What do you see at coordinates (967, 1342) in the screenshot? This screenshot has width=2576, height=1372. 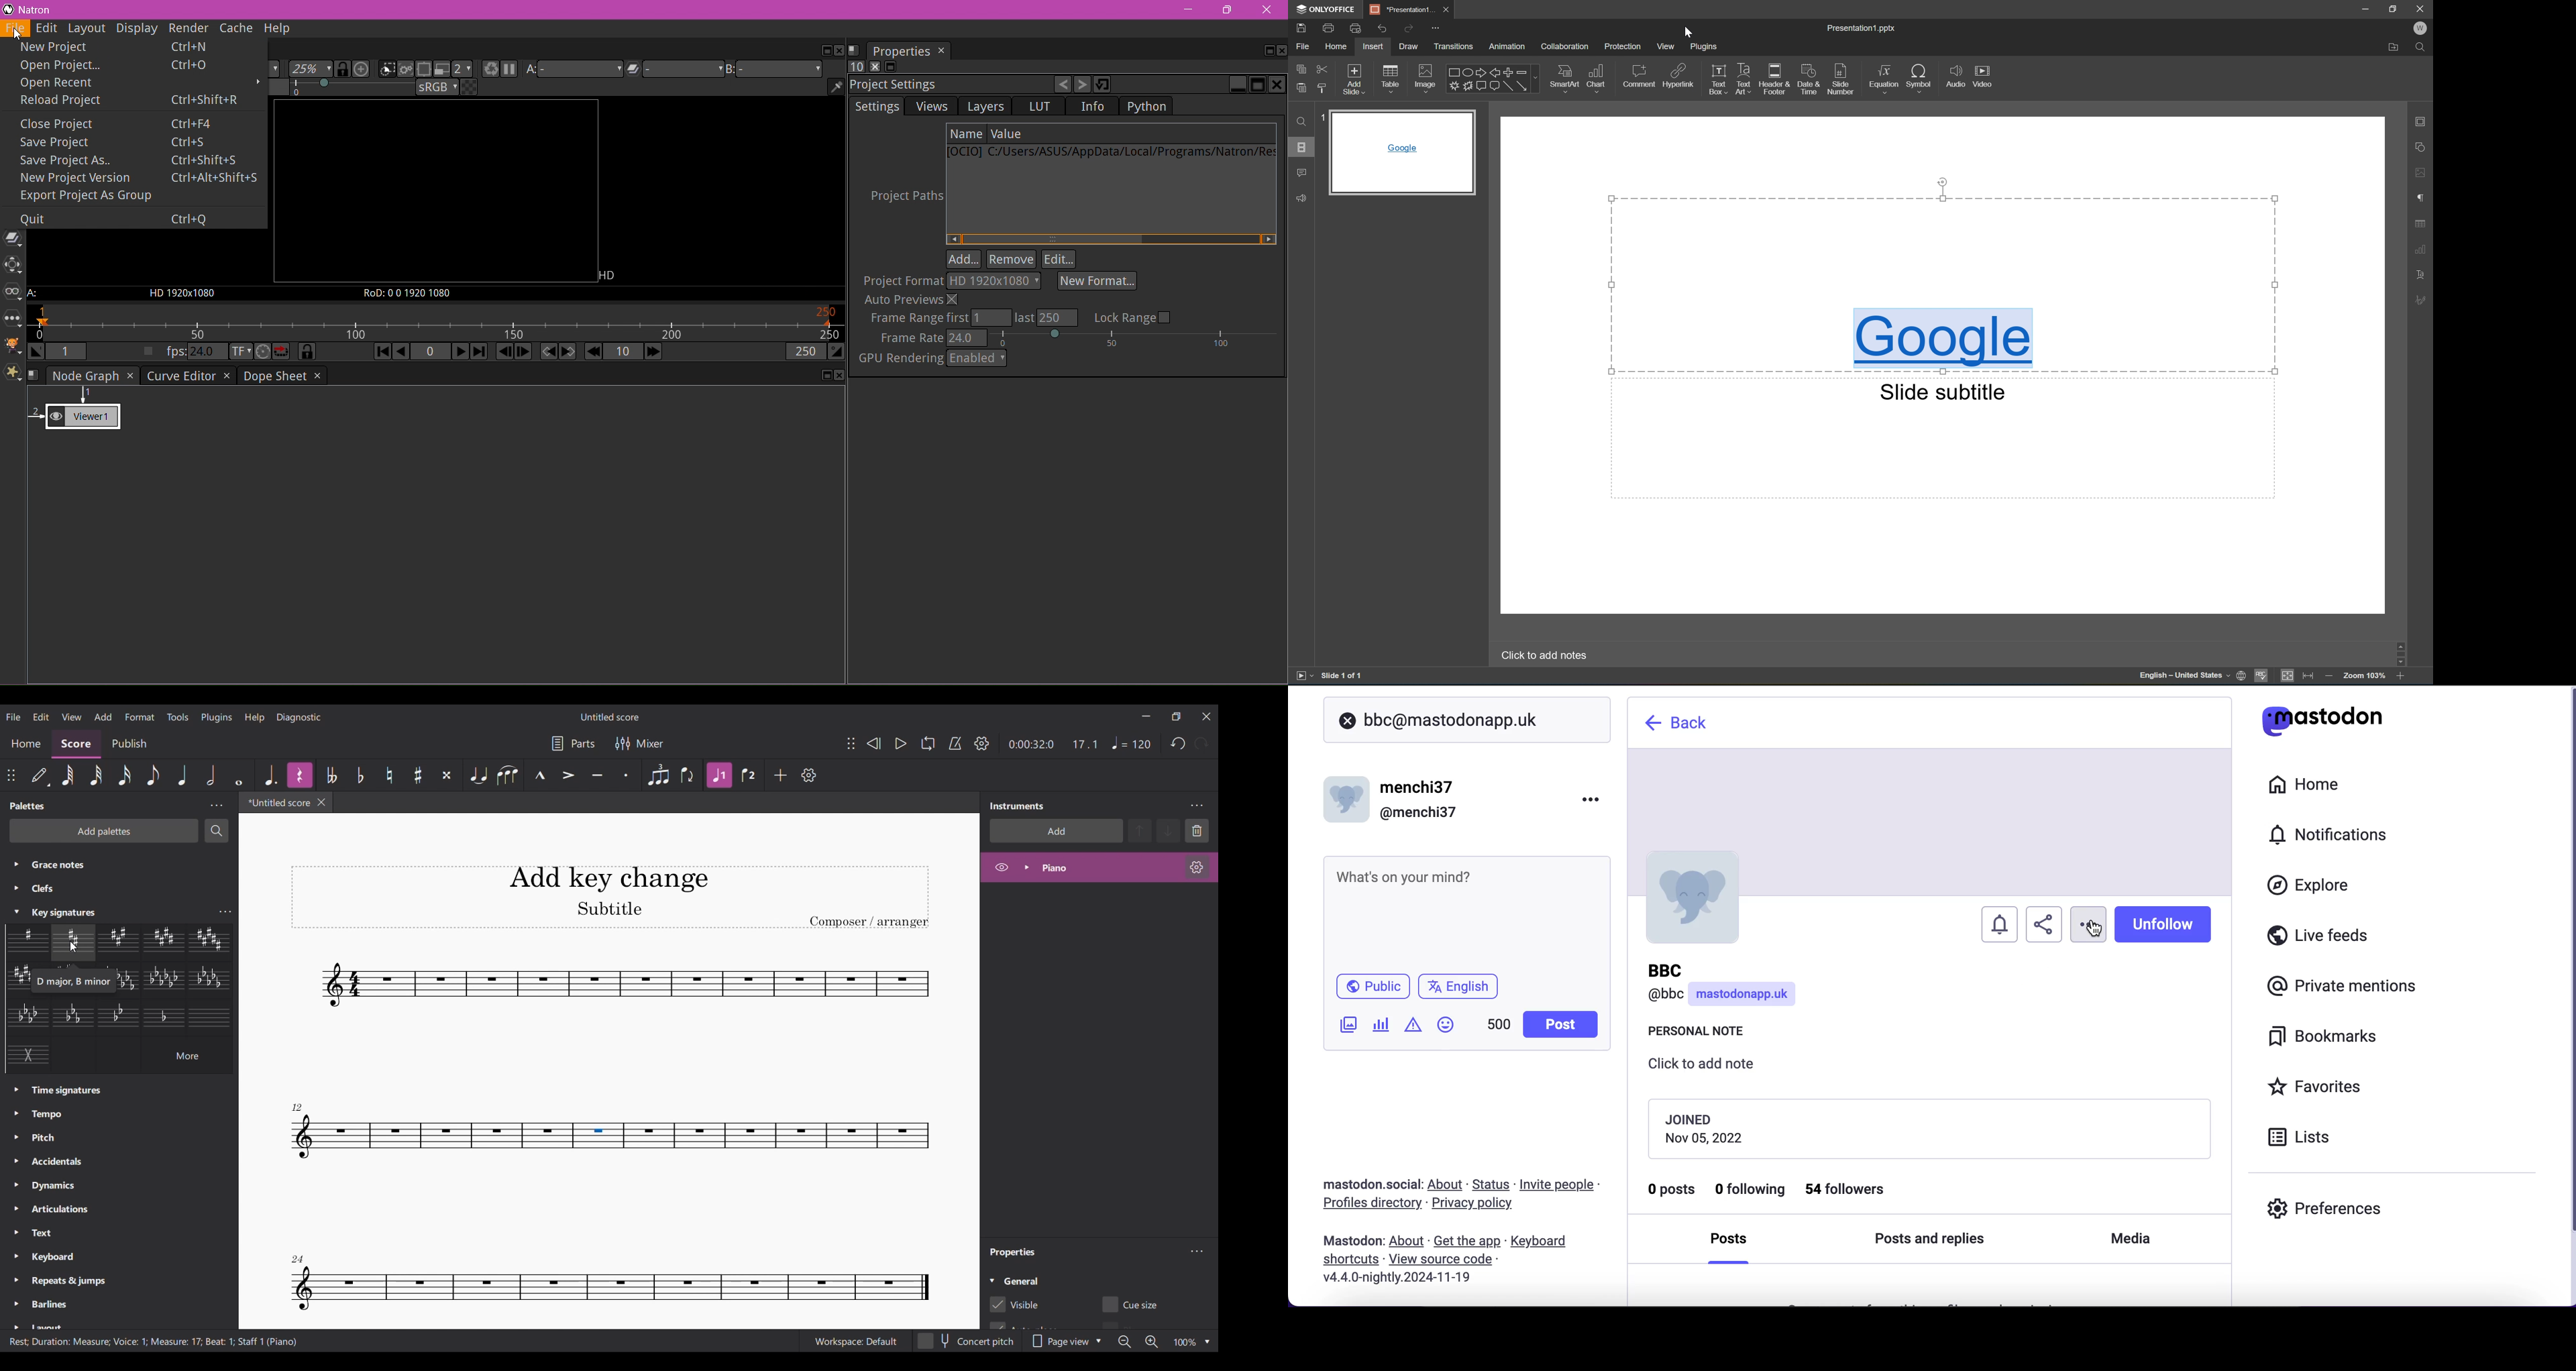 I see `Concert pitch toggle` at bounding box center [967, 1342].